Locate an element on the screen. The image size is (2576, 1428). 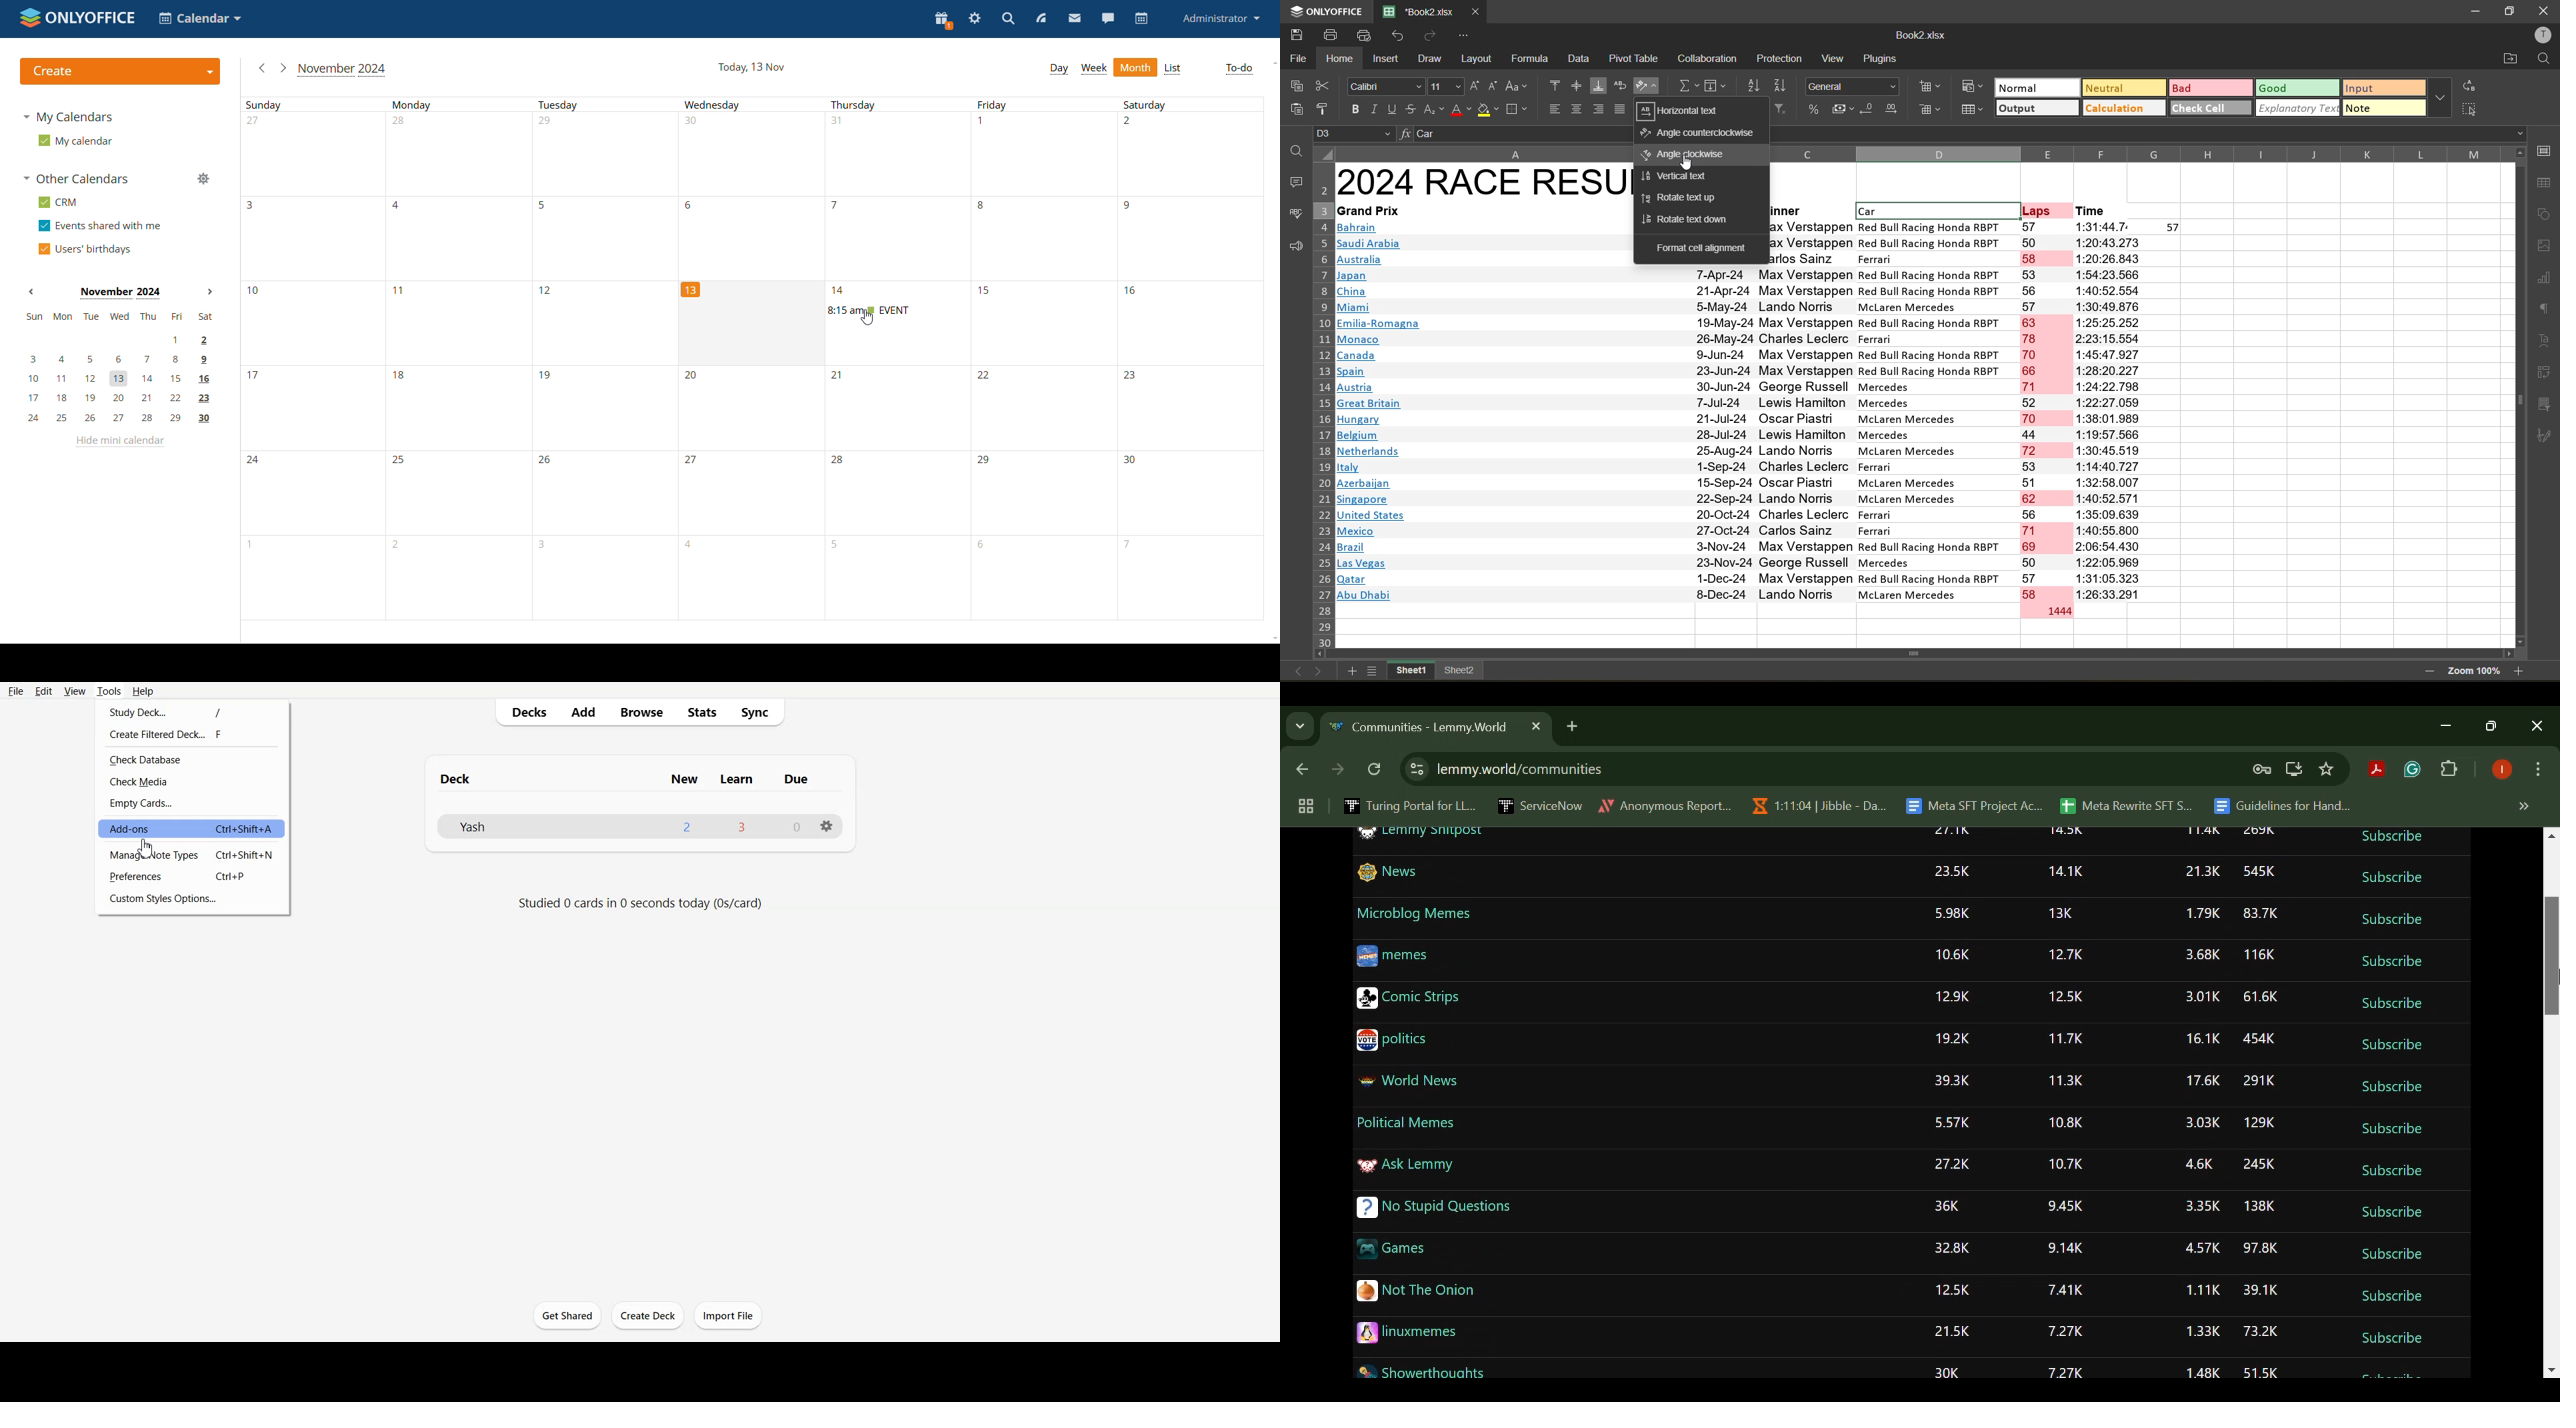
Communities- Lemmy.World is located at coordinates (1418, 728).